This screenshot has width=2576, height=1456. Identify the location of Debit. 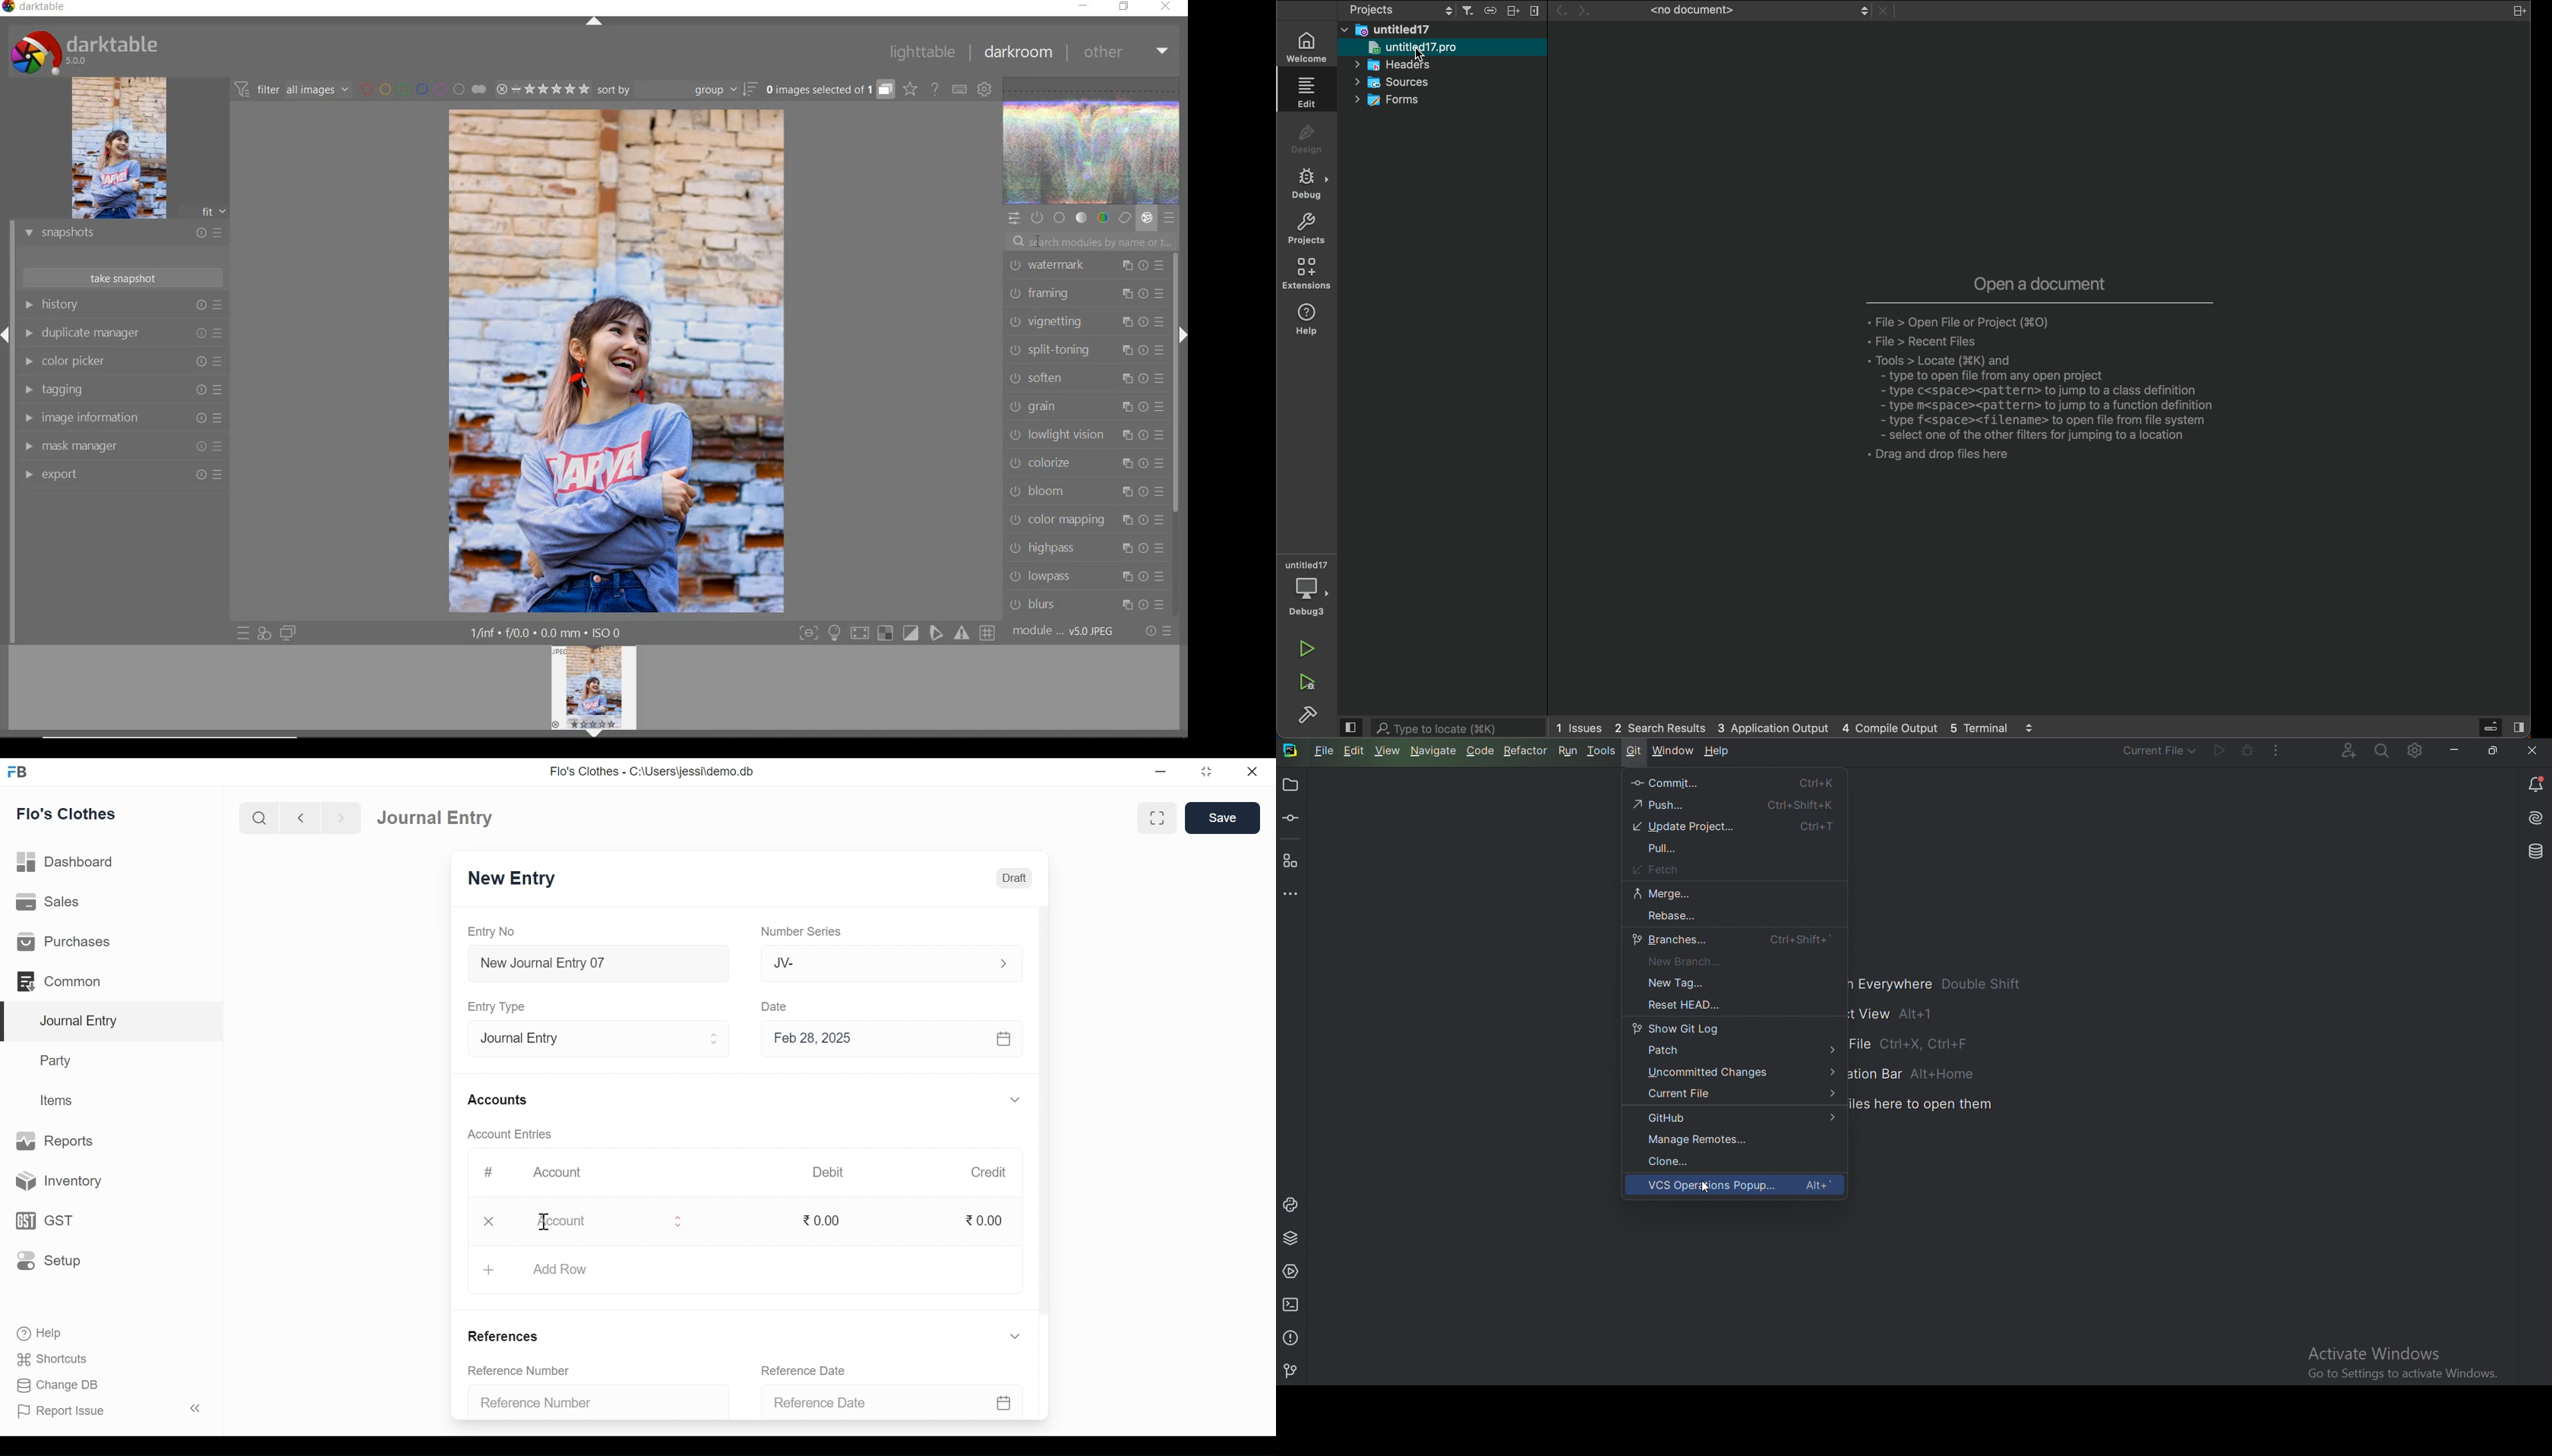
(827, 1172).